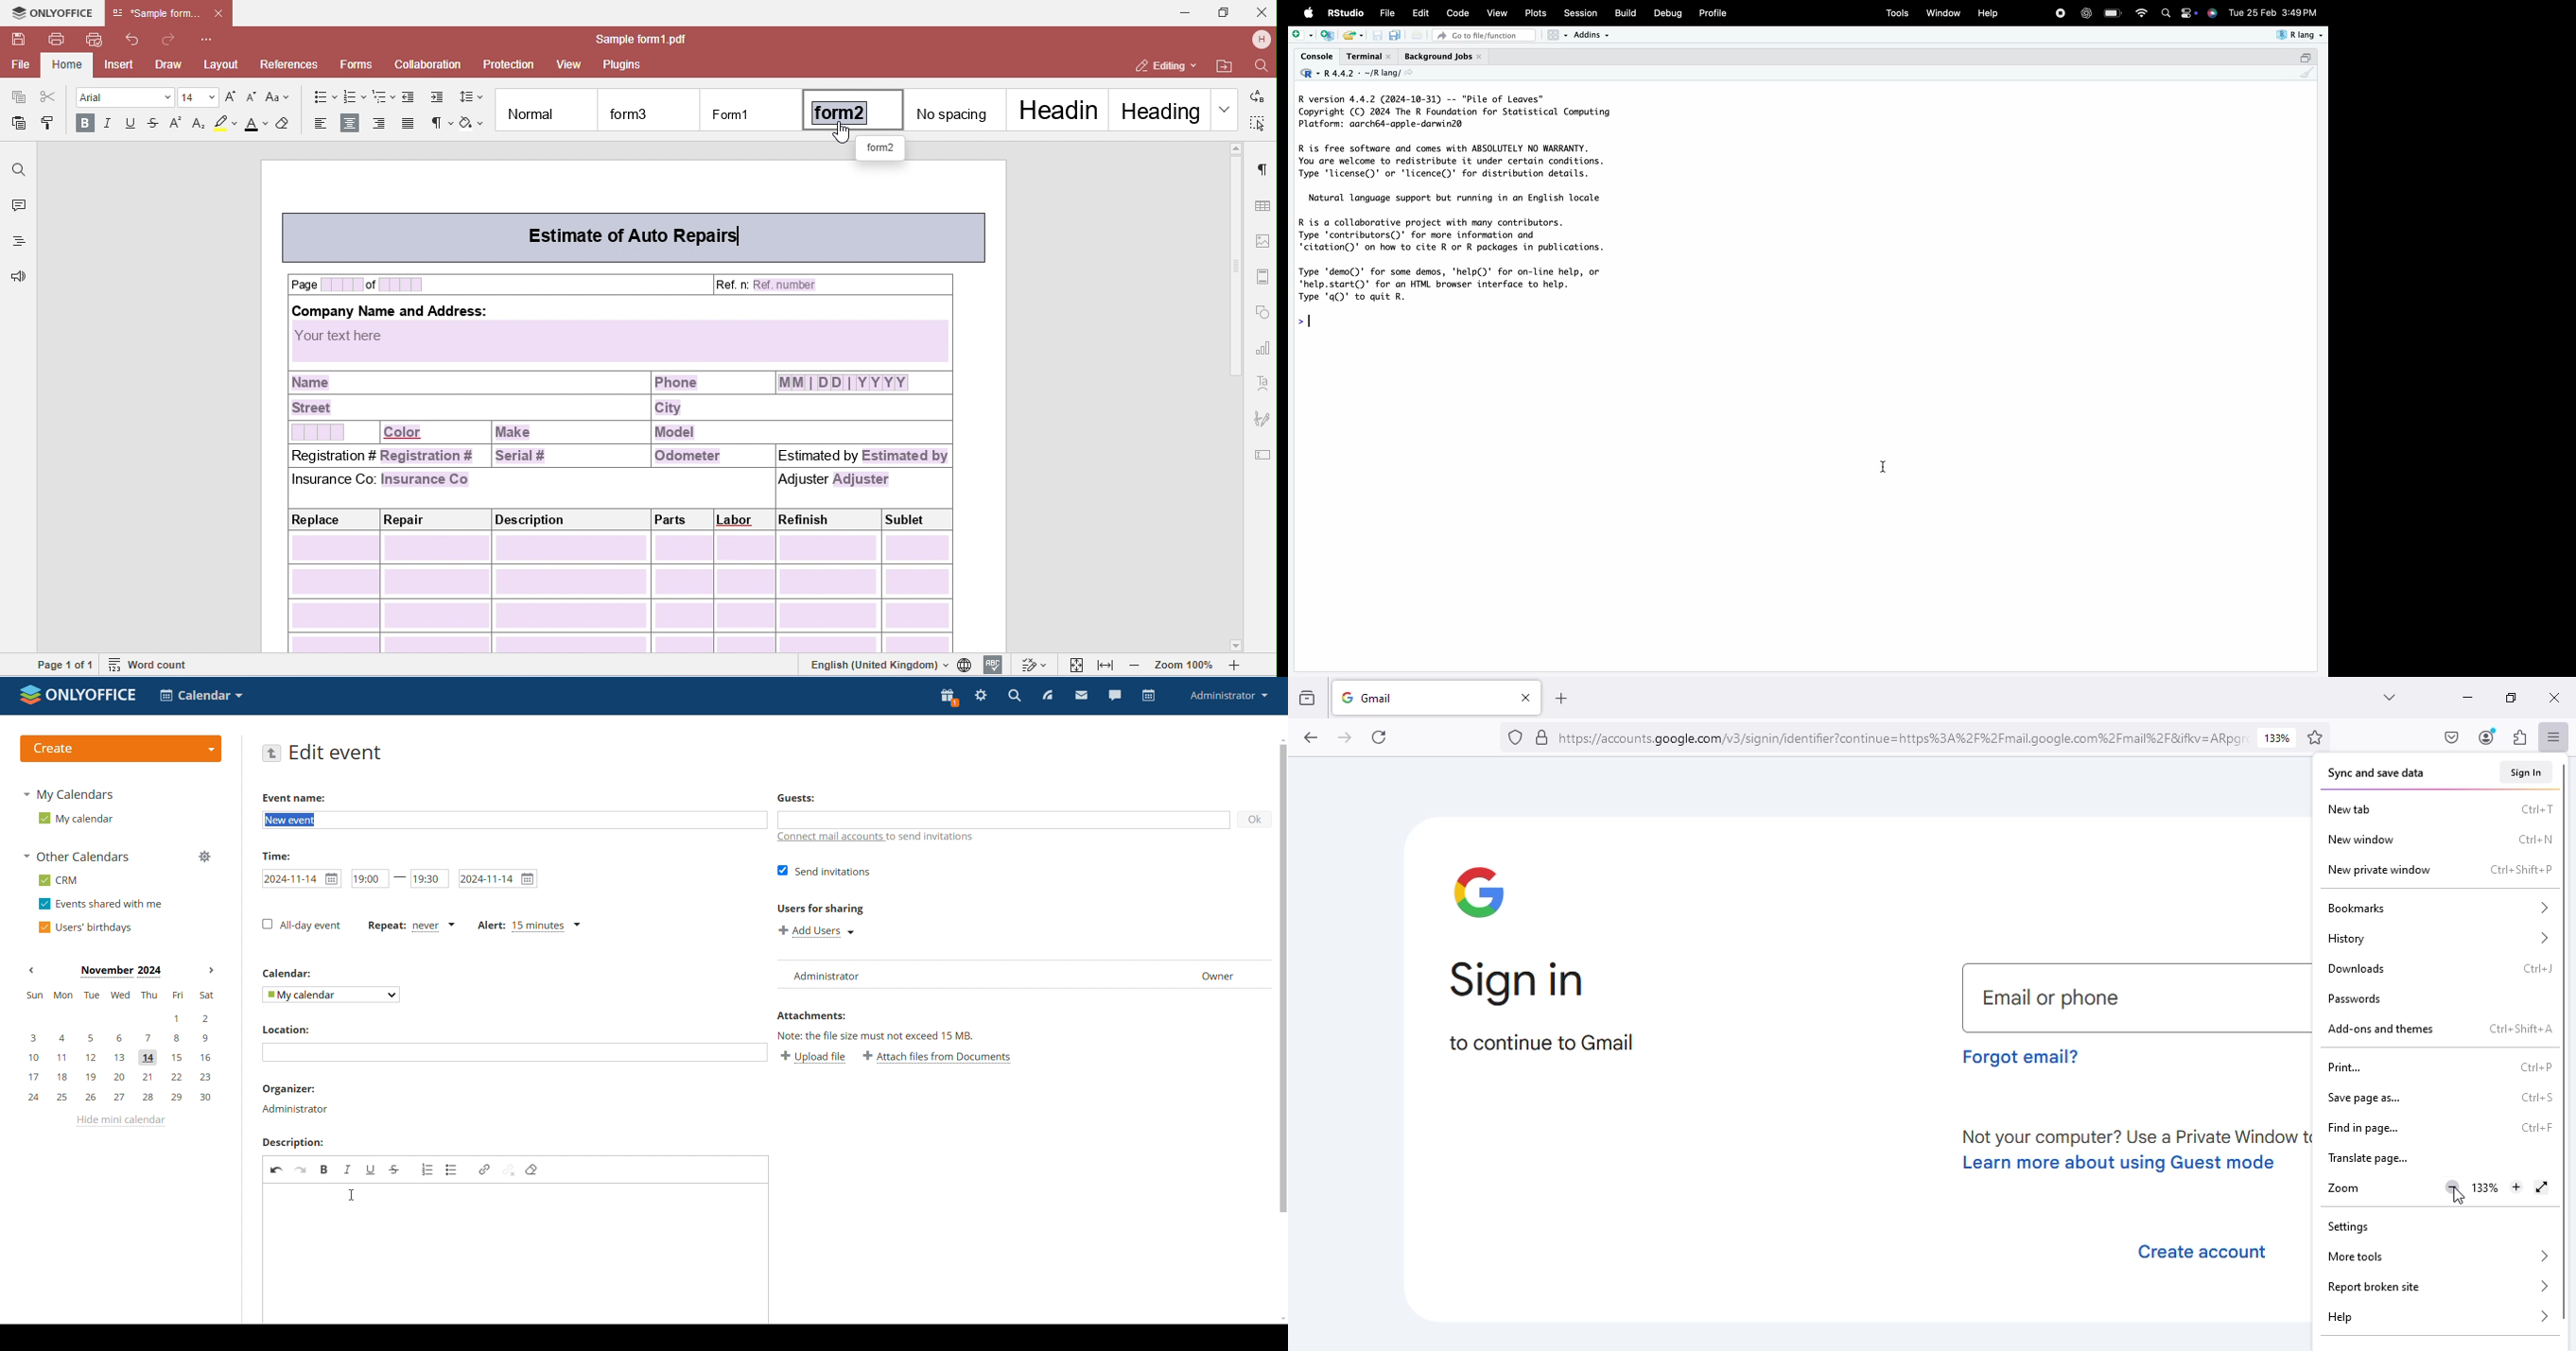 This screenshot has width=2576, height=1372. What do you see at coordinates (2452, 1189) in the screenshot?
I see `zoom out` at bounding box center [2452, 1189].